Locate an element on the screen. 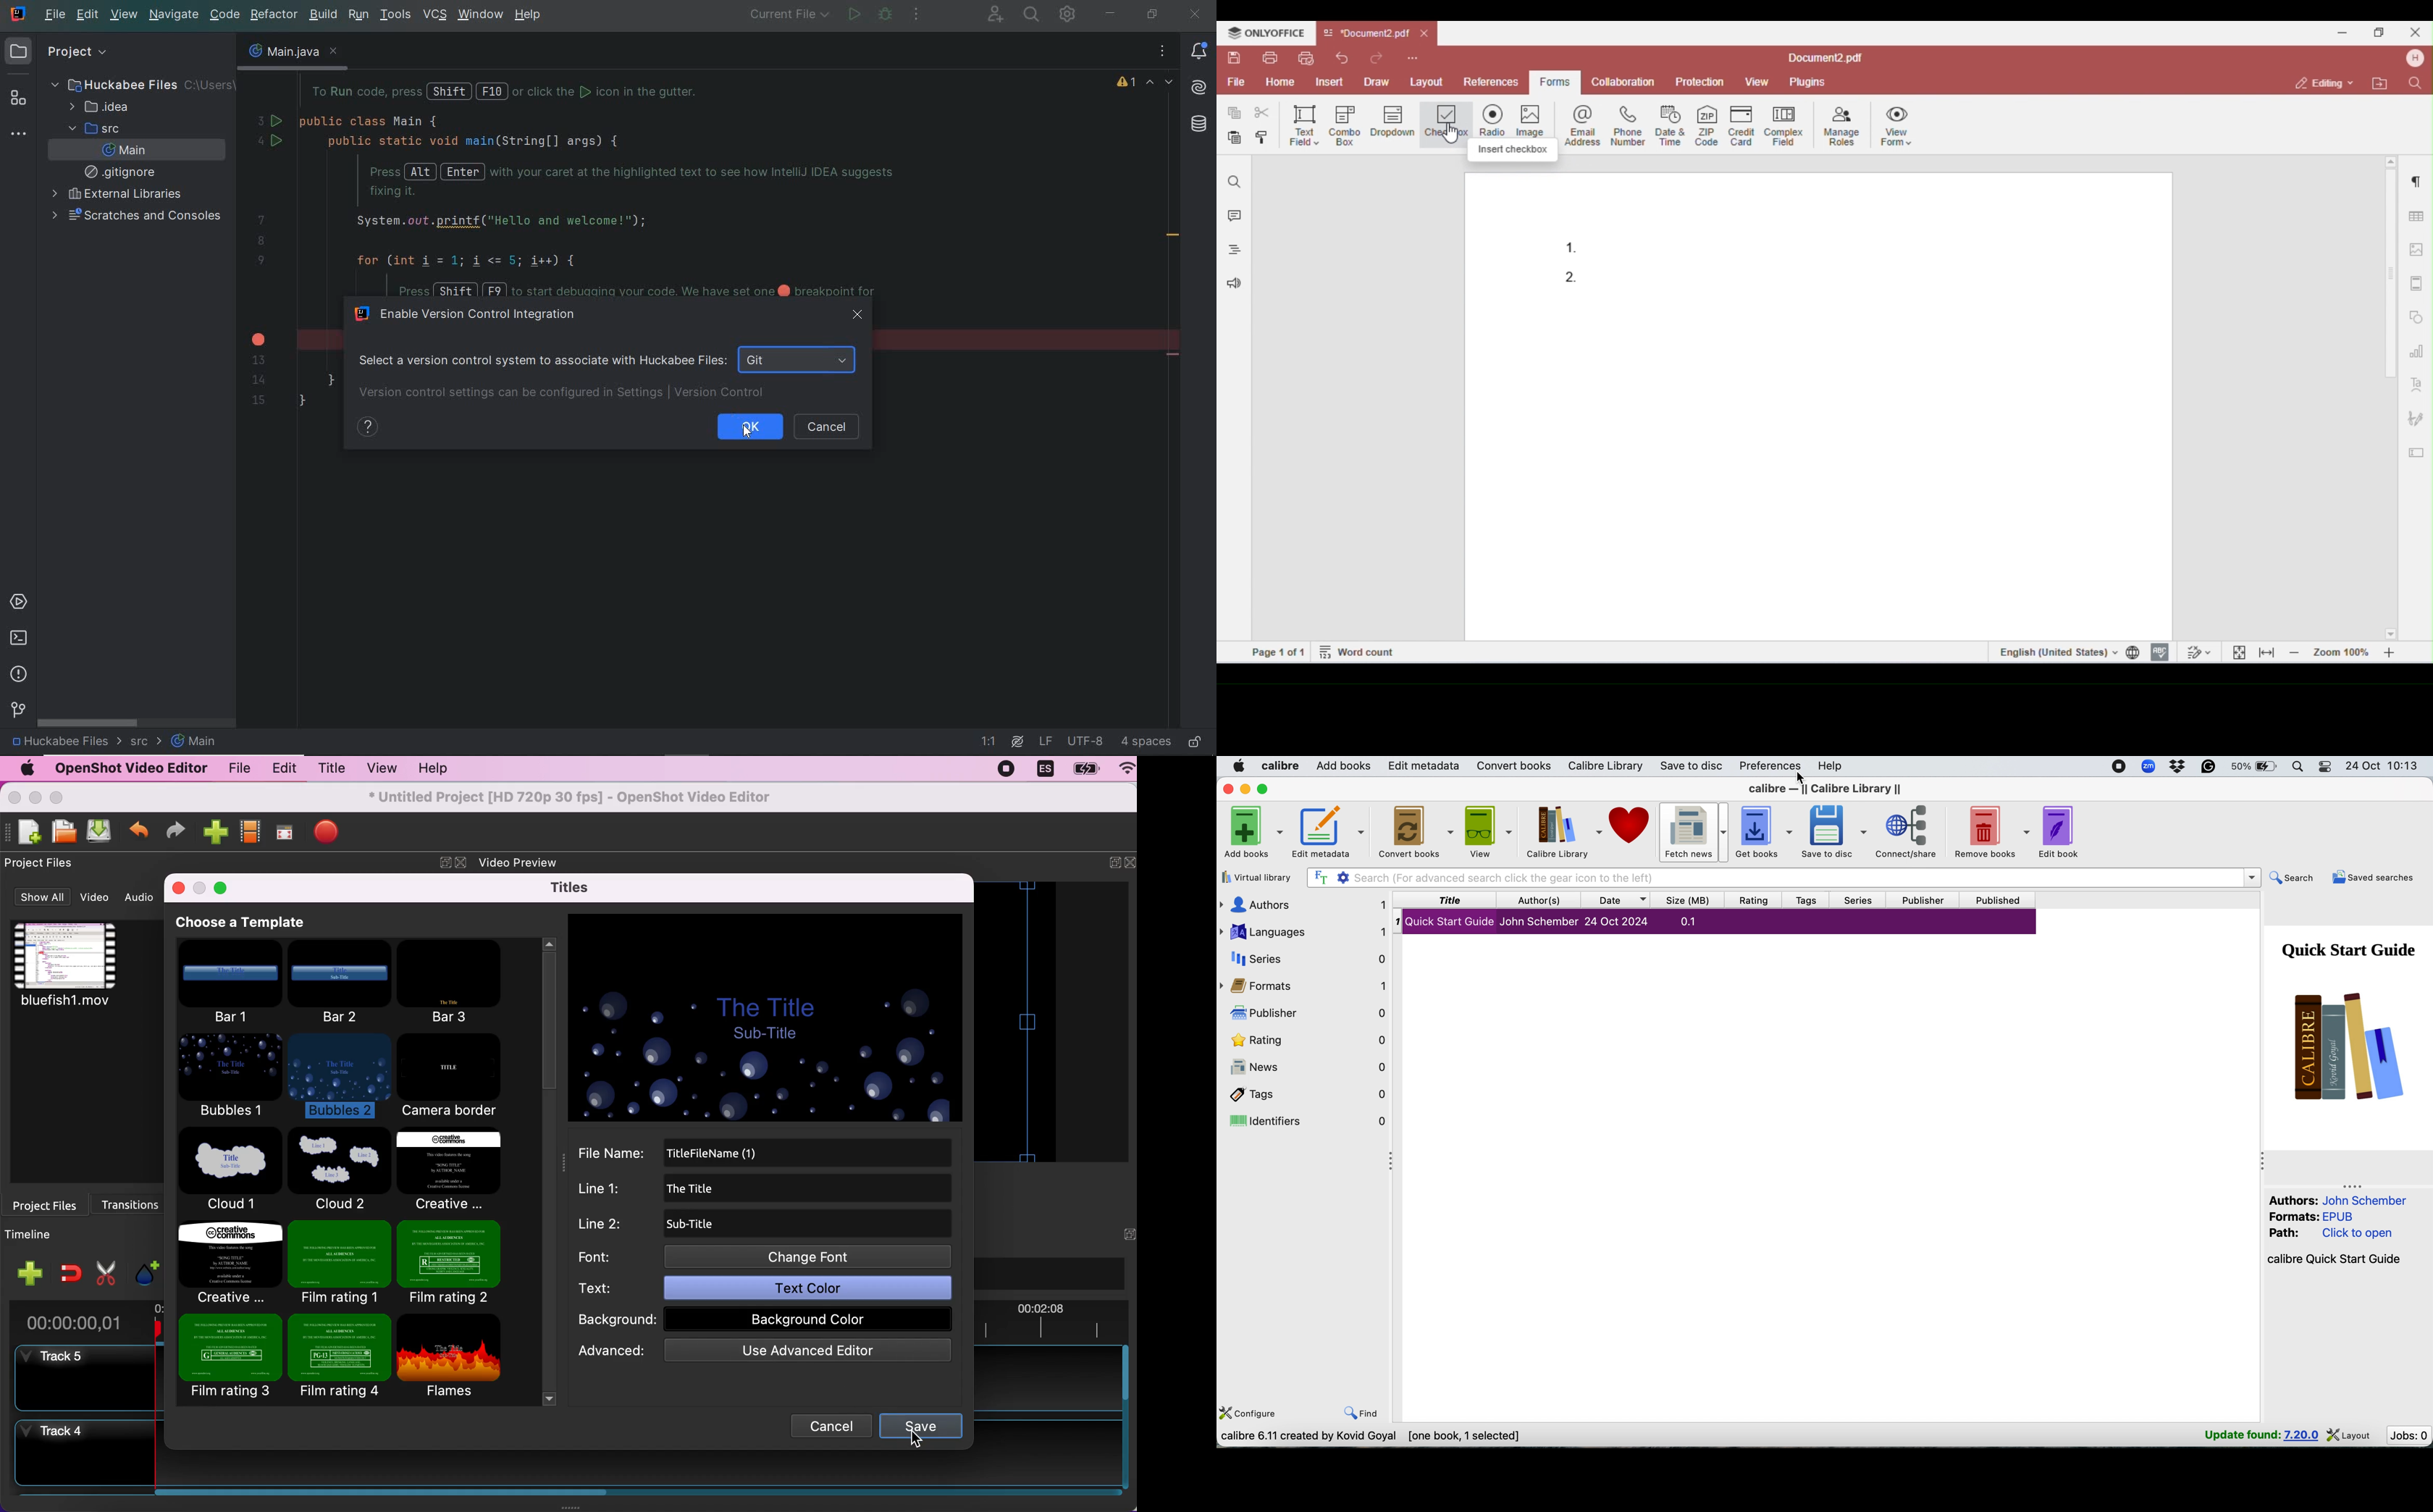 This screenshot has width=2436, height=1512. saved searches is located at coordinates (2376, 876).